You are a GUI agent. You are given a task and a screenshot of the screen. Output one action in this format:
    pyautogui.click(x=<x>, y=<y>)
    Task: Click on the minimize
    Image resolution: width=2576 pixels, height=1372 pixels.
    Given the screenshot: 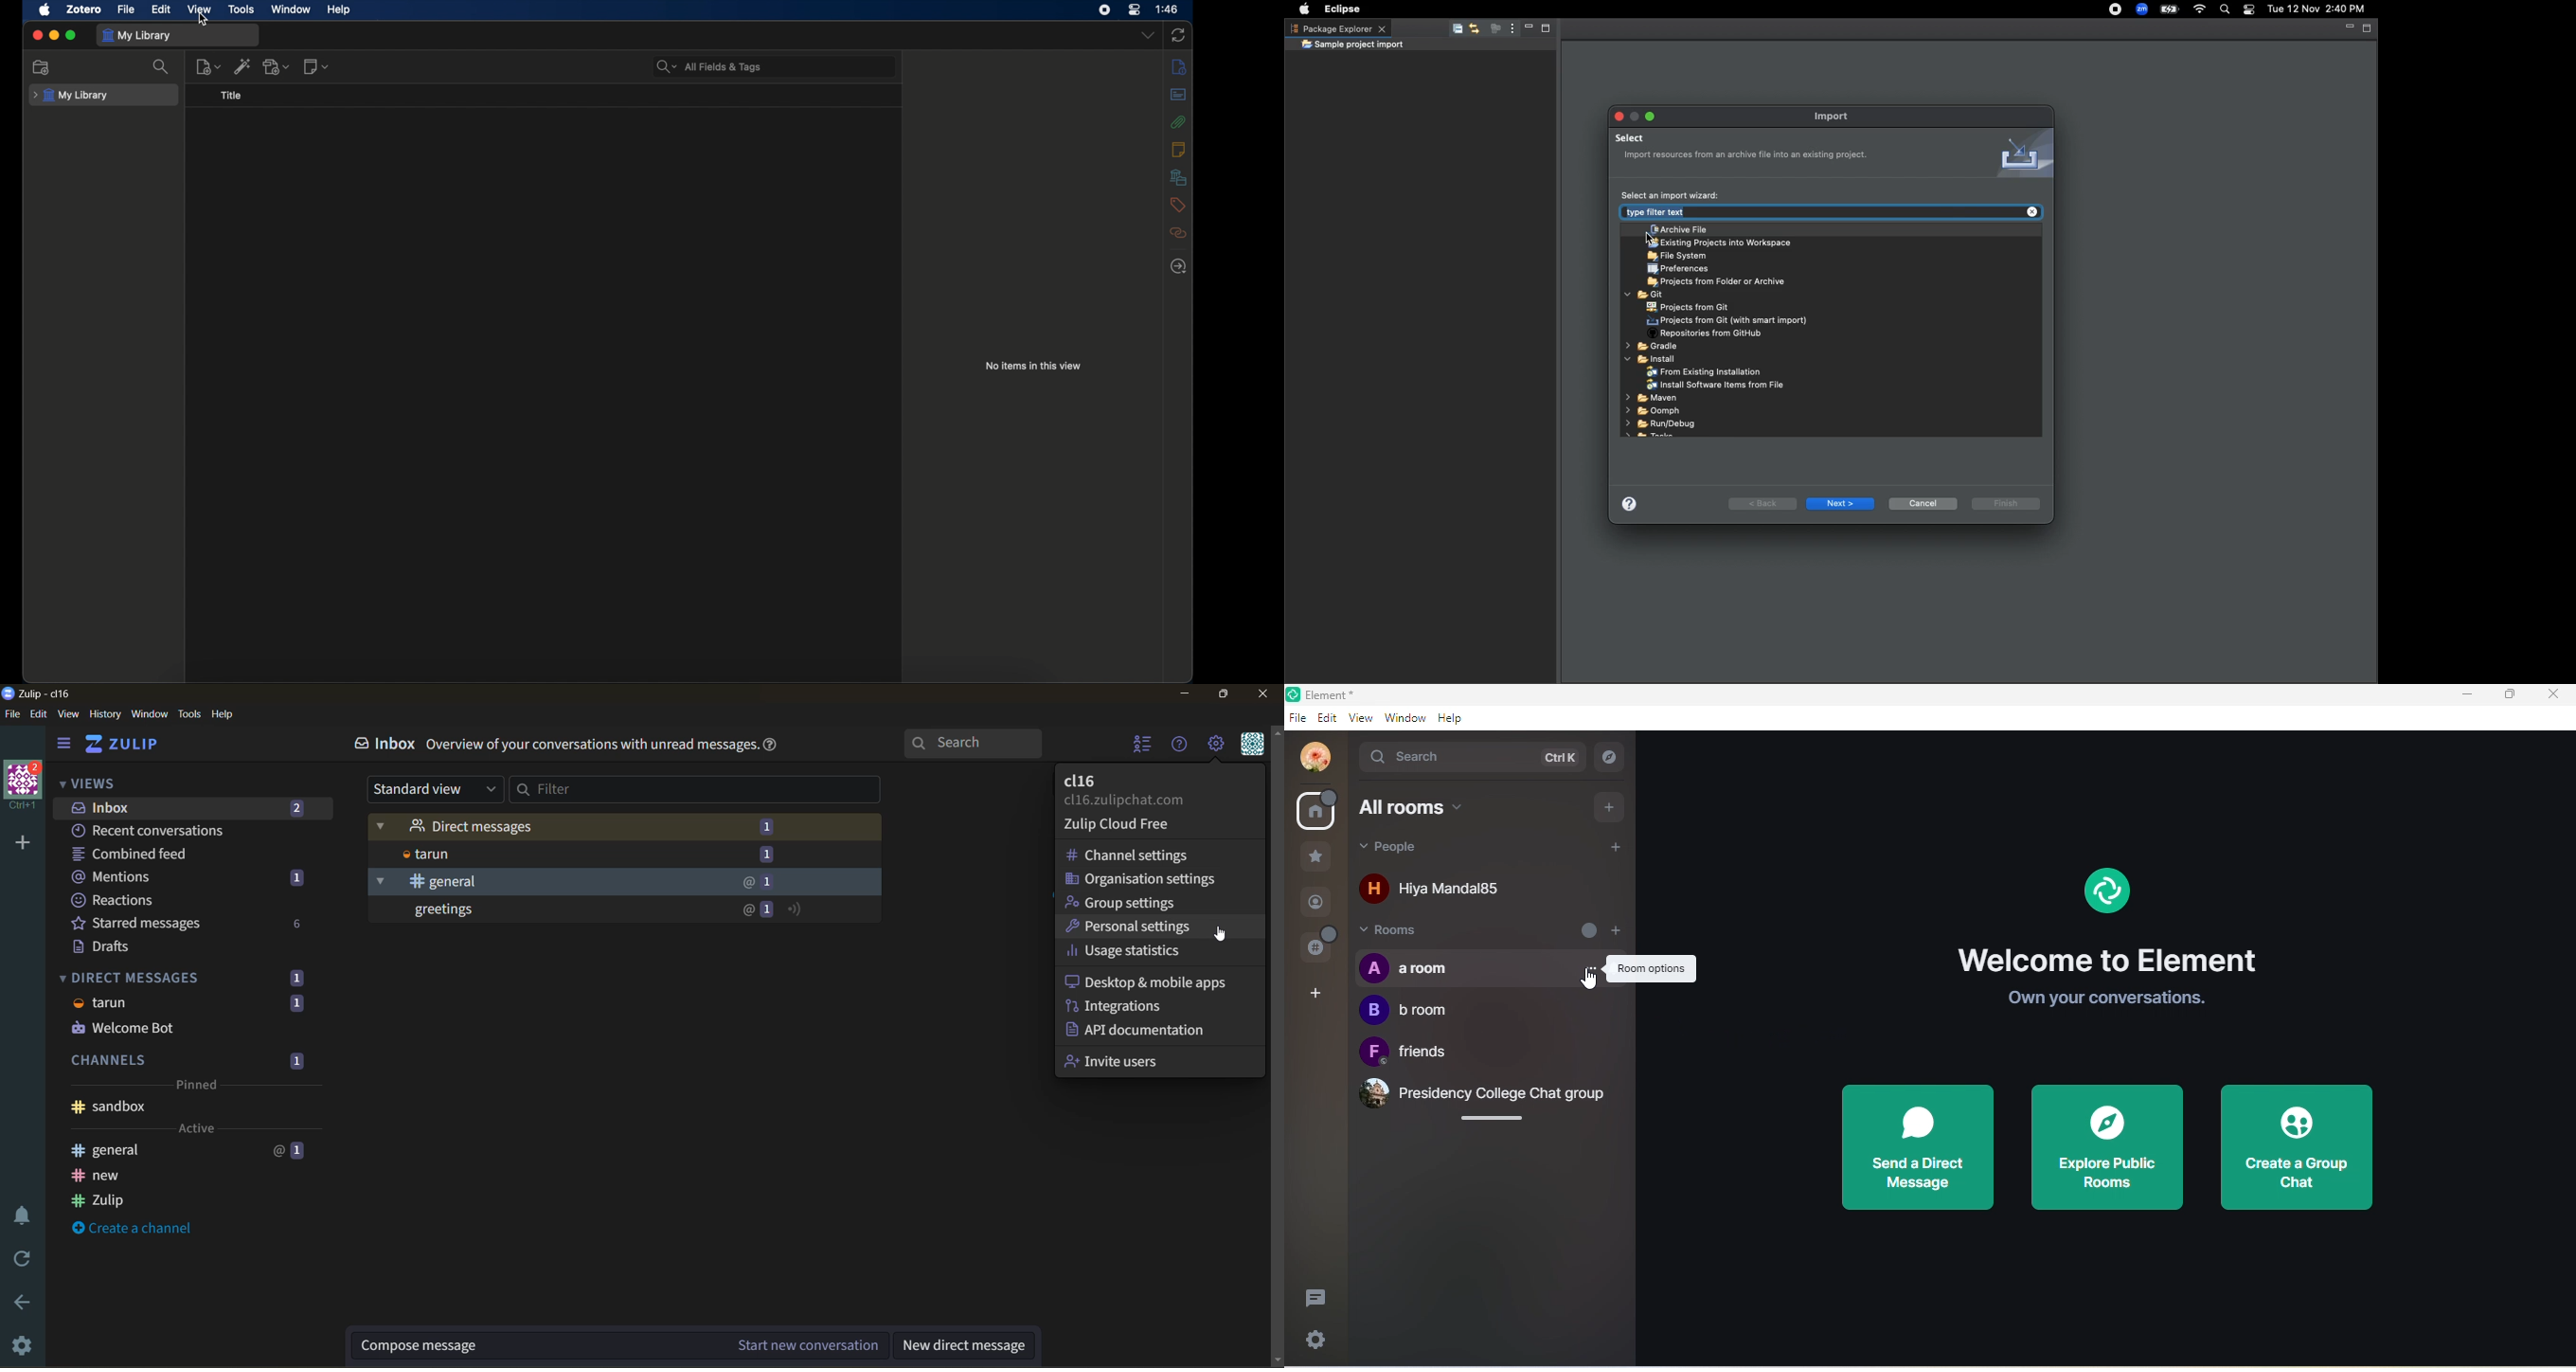 What is the action you would take?
    pyautogui.click(x=2456, y=695)
    